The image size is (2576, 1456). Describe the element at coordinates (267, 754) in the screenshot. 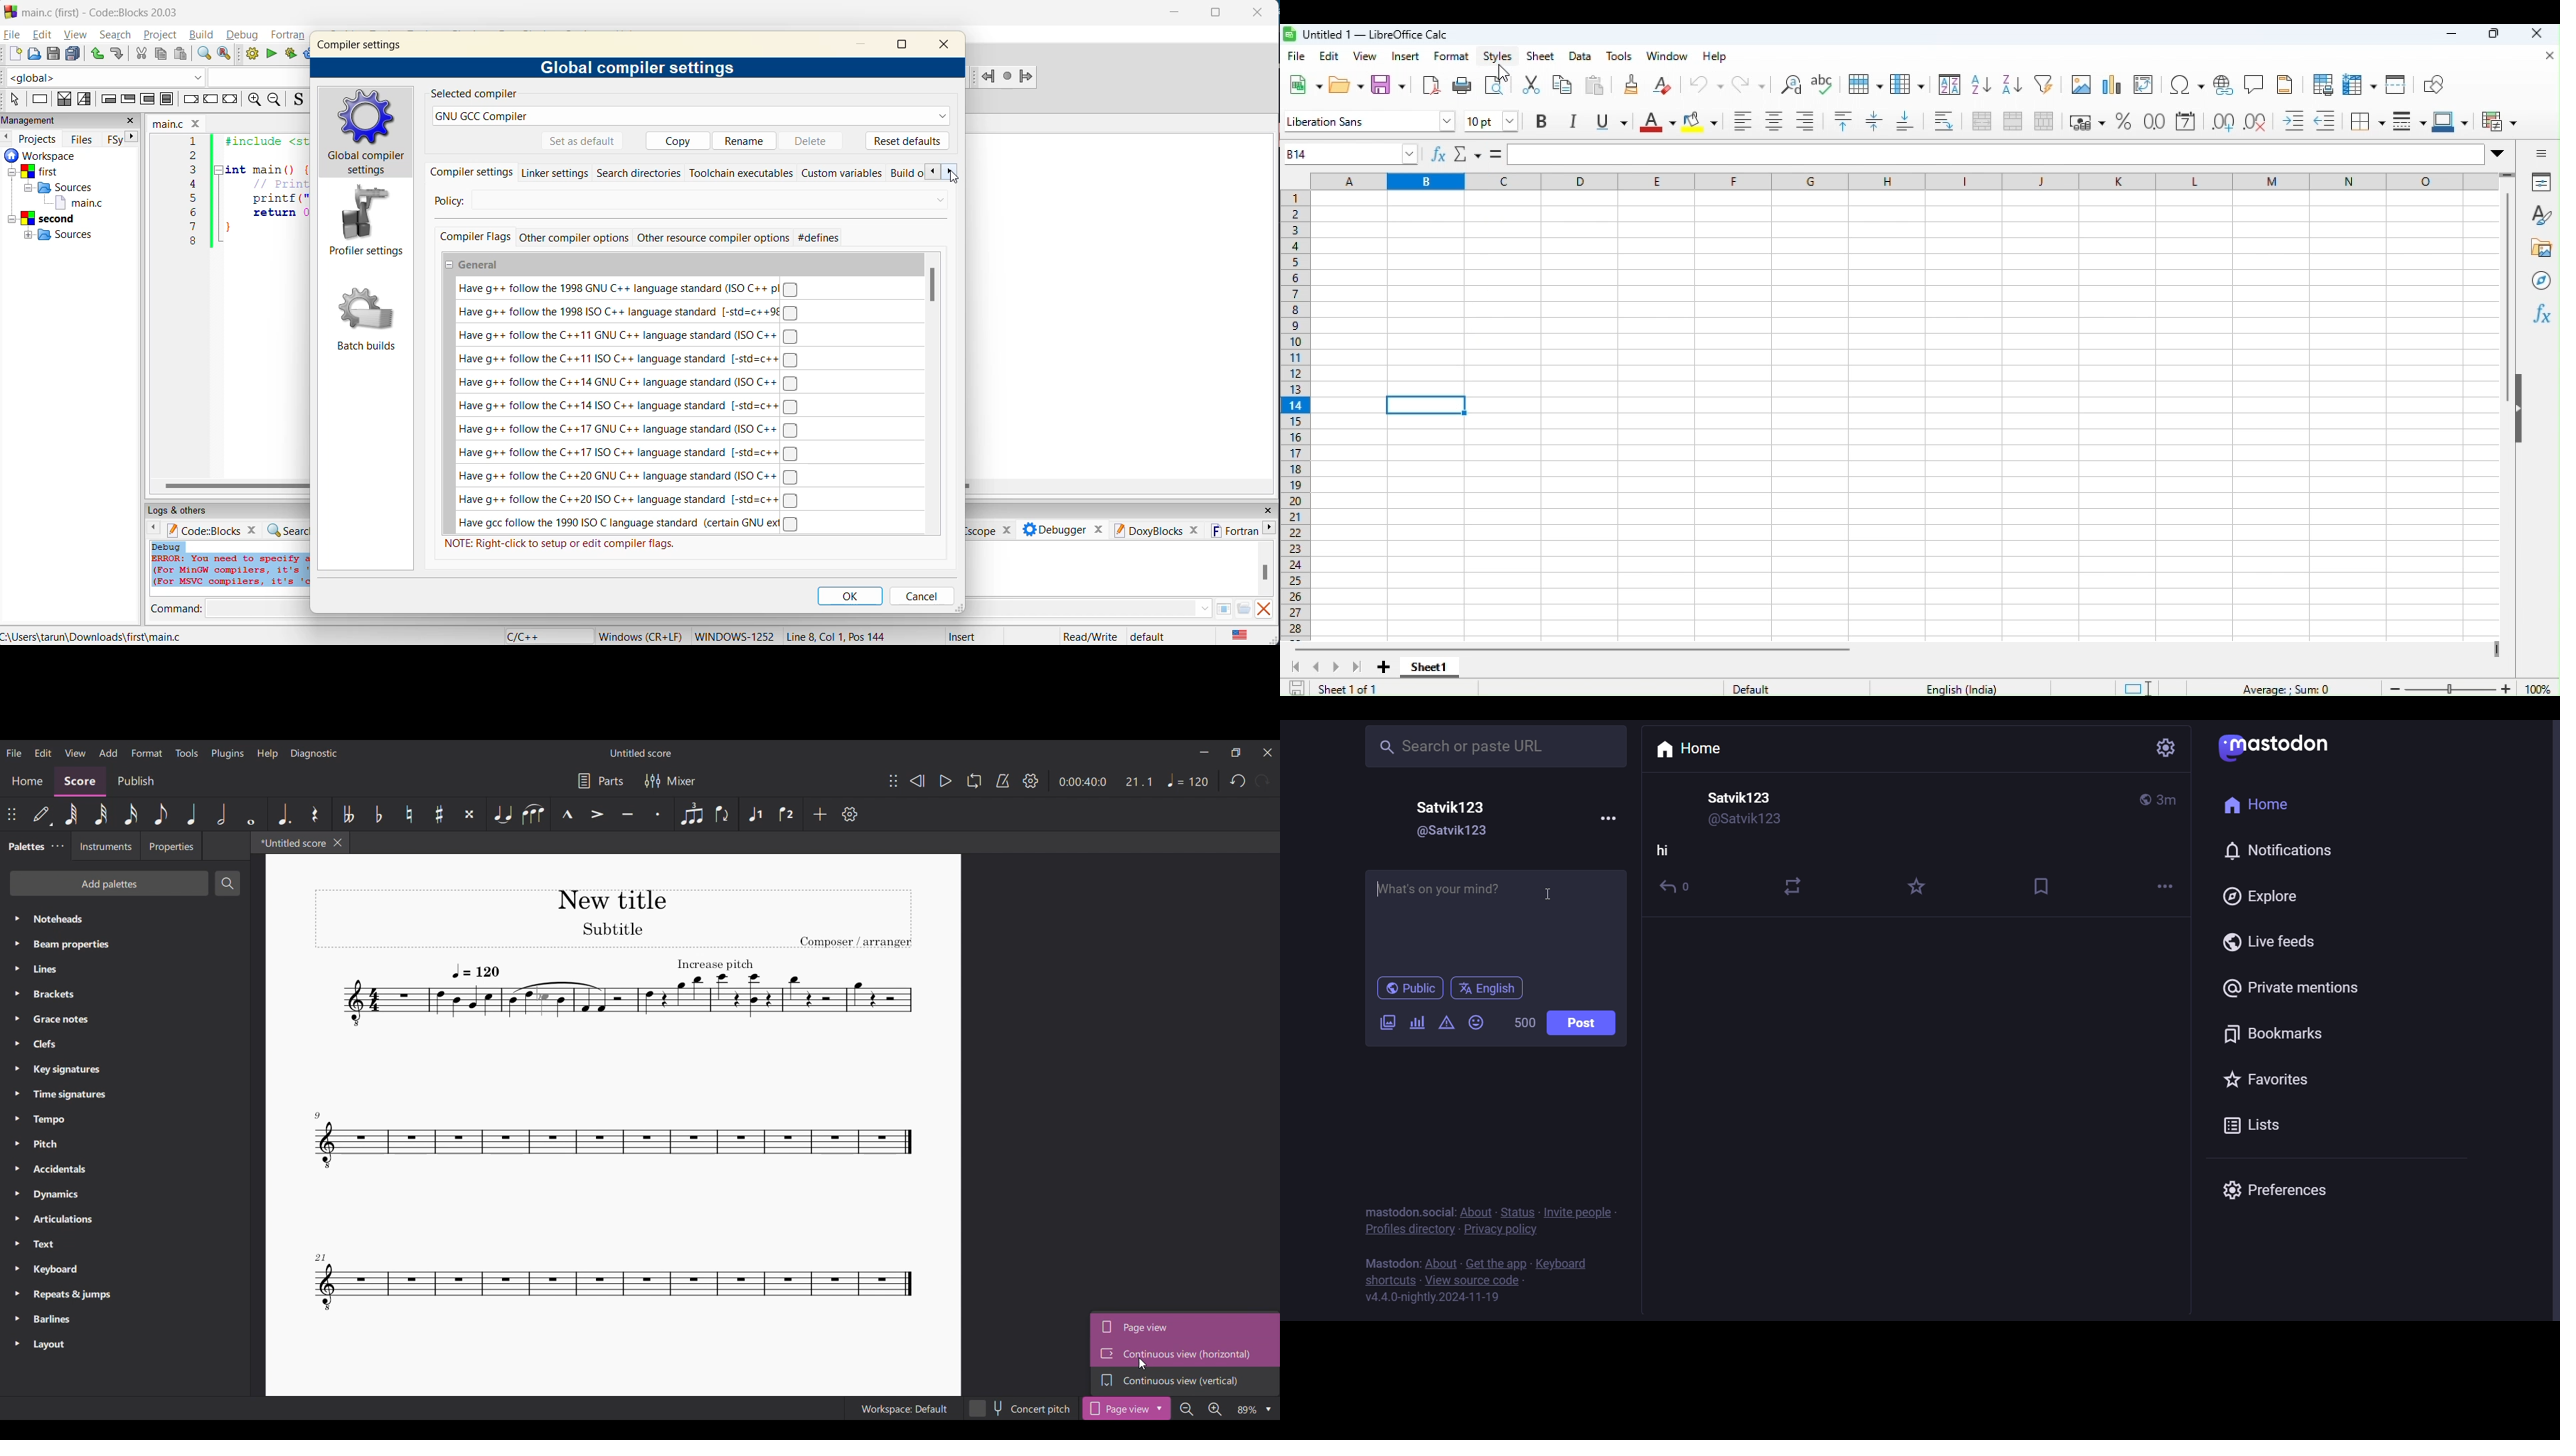

I see `Help menu` at that location.